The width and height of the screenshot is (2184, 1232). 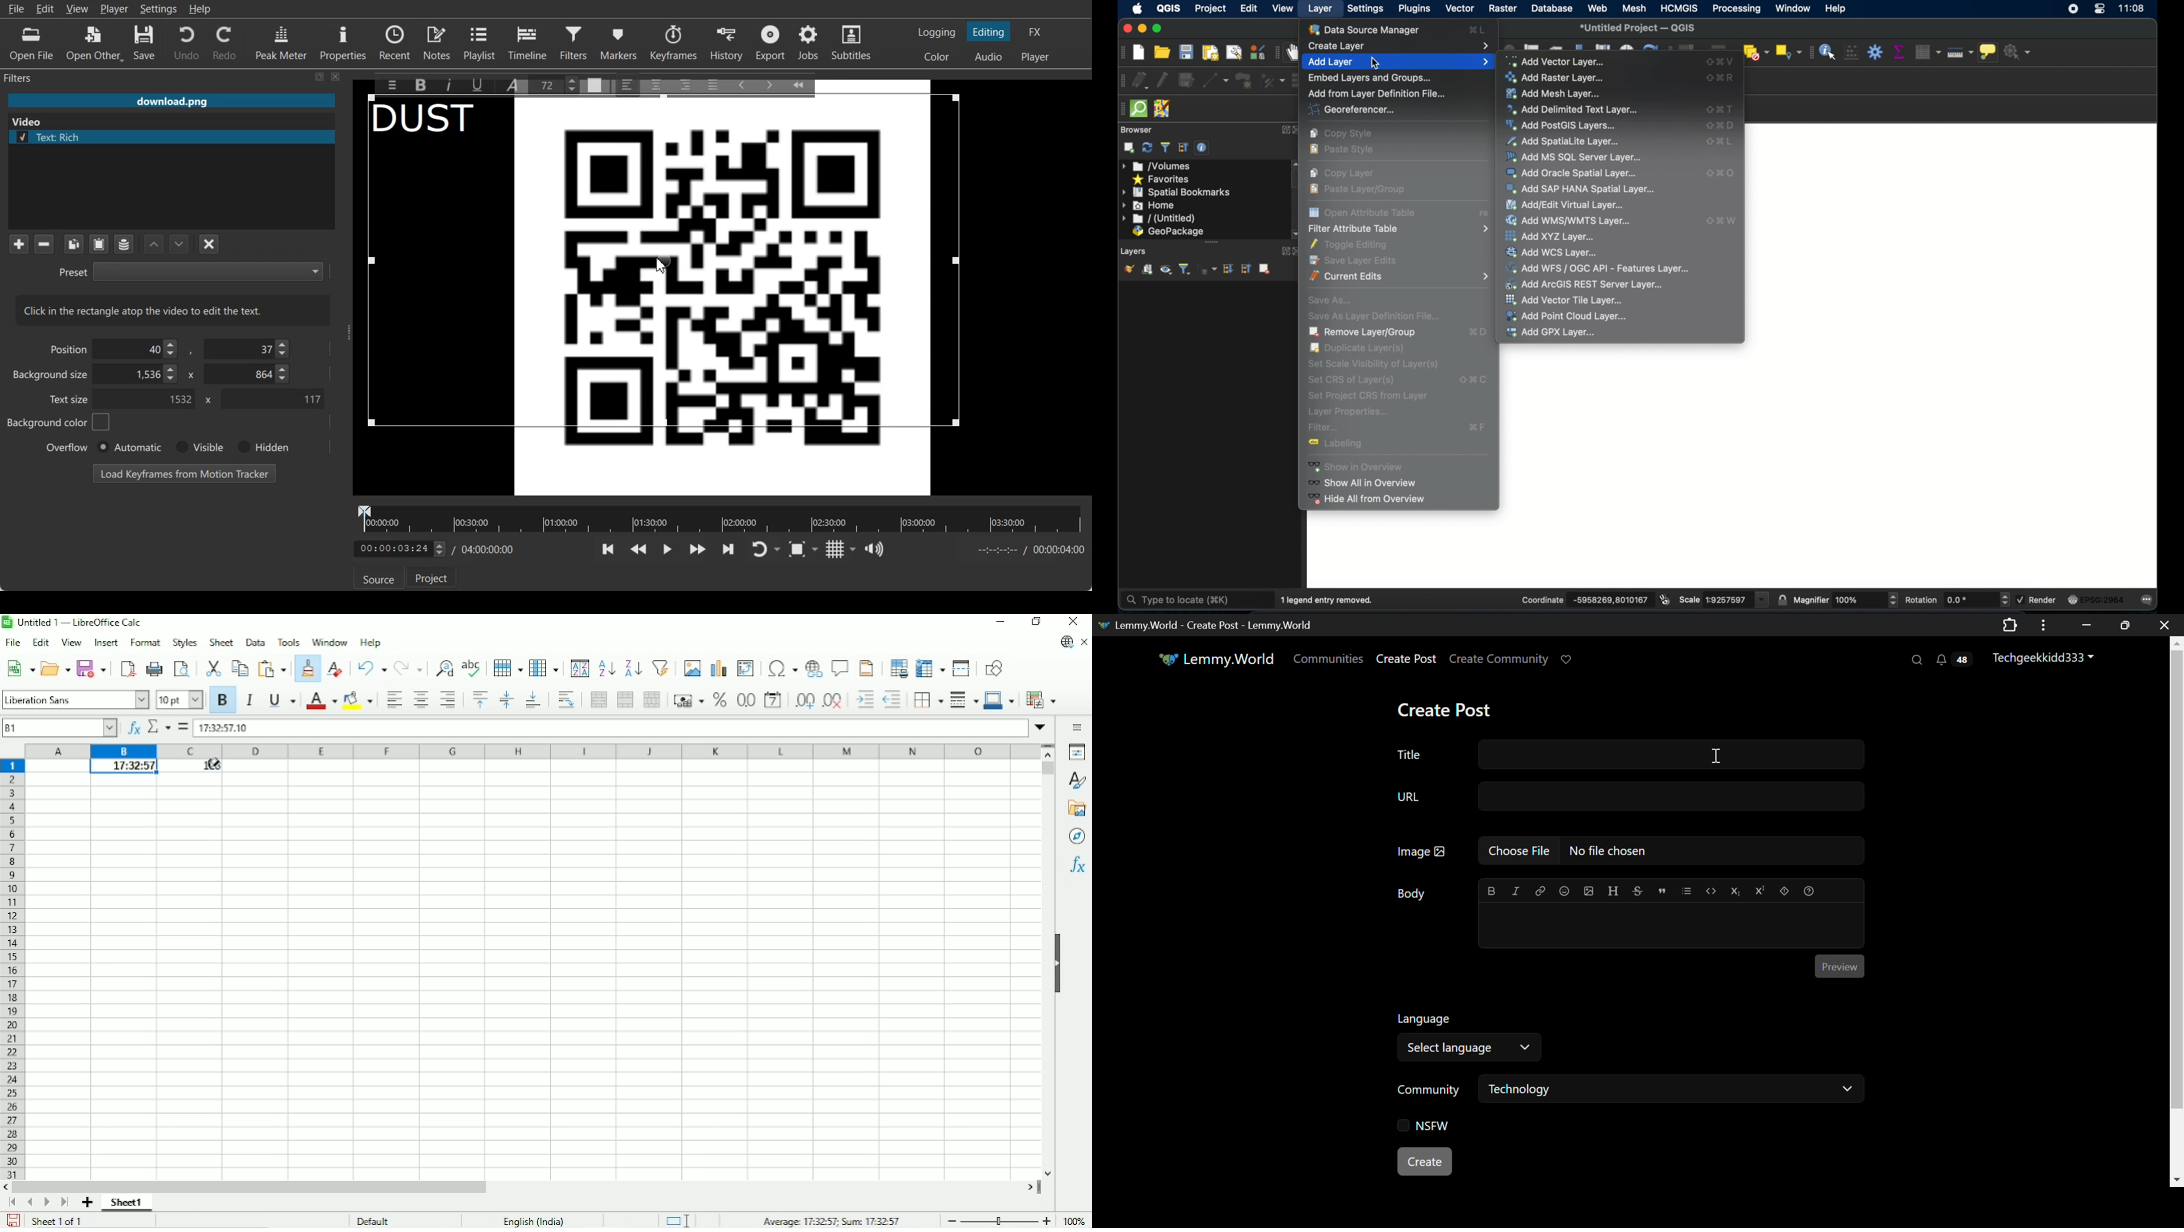 What do you see at coordinates (1075, 809) in the screenshot?
I see `Gallery` at bounding box center [1075, 809].